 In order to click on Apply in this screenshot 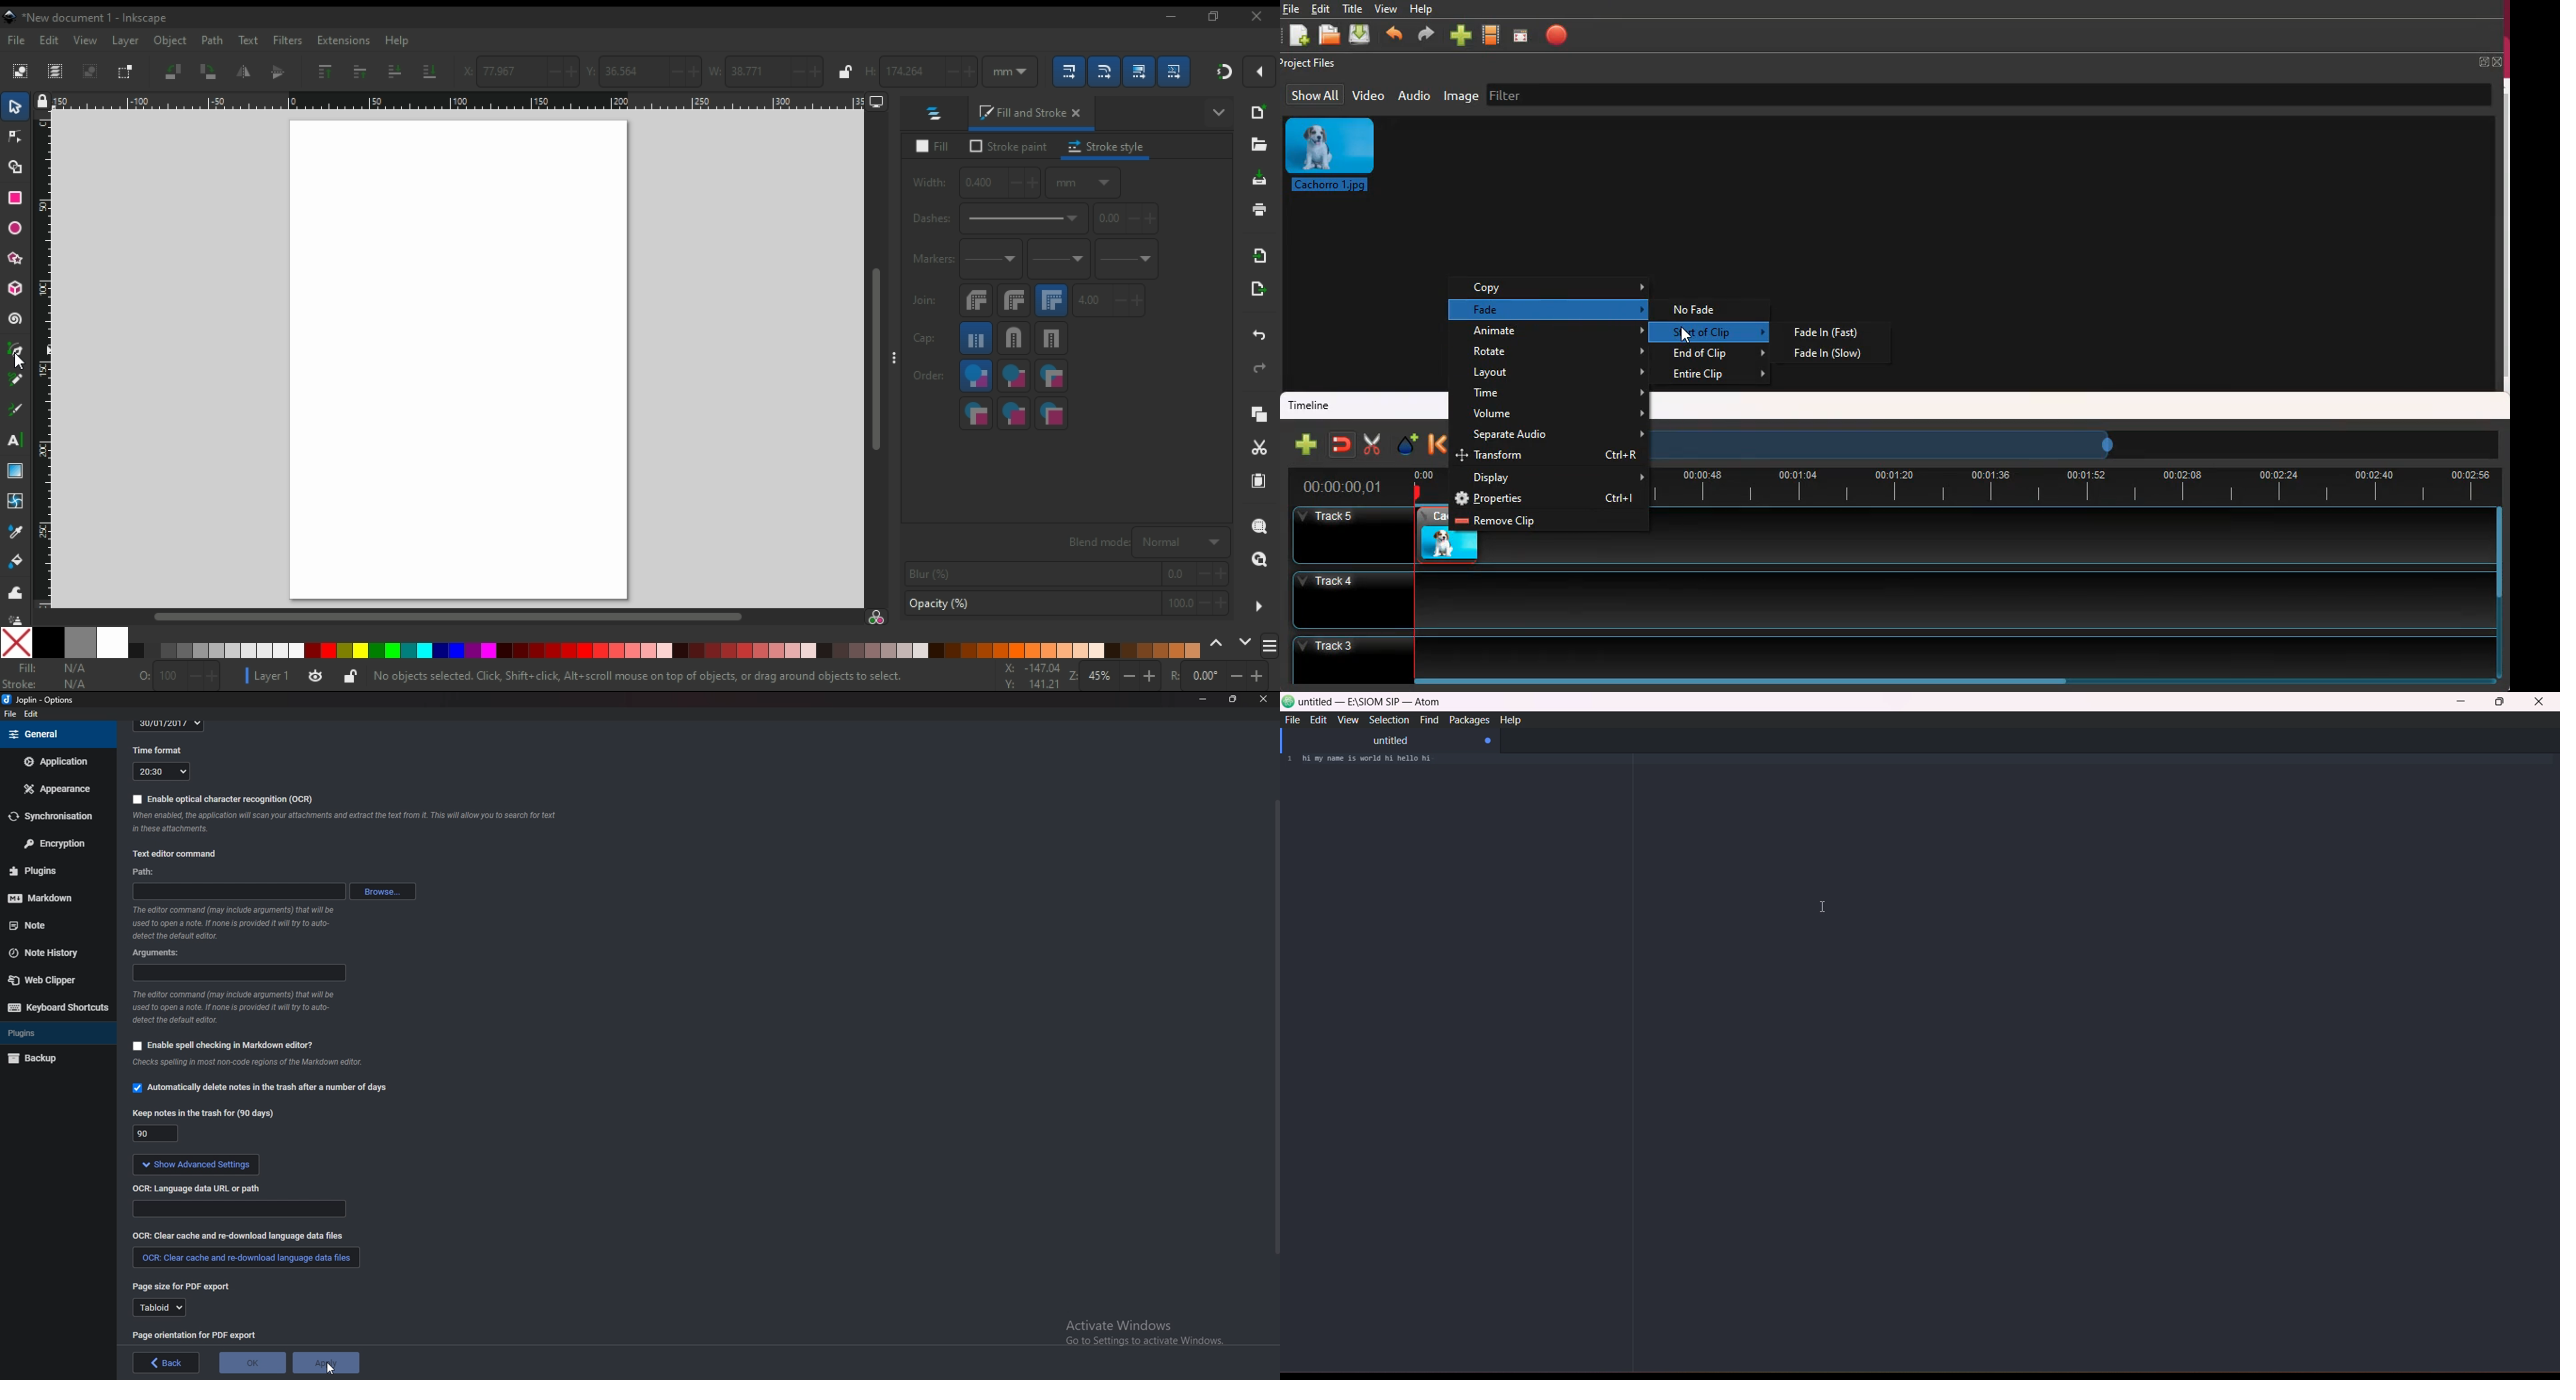, I will do `click(328, 1361)`.